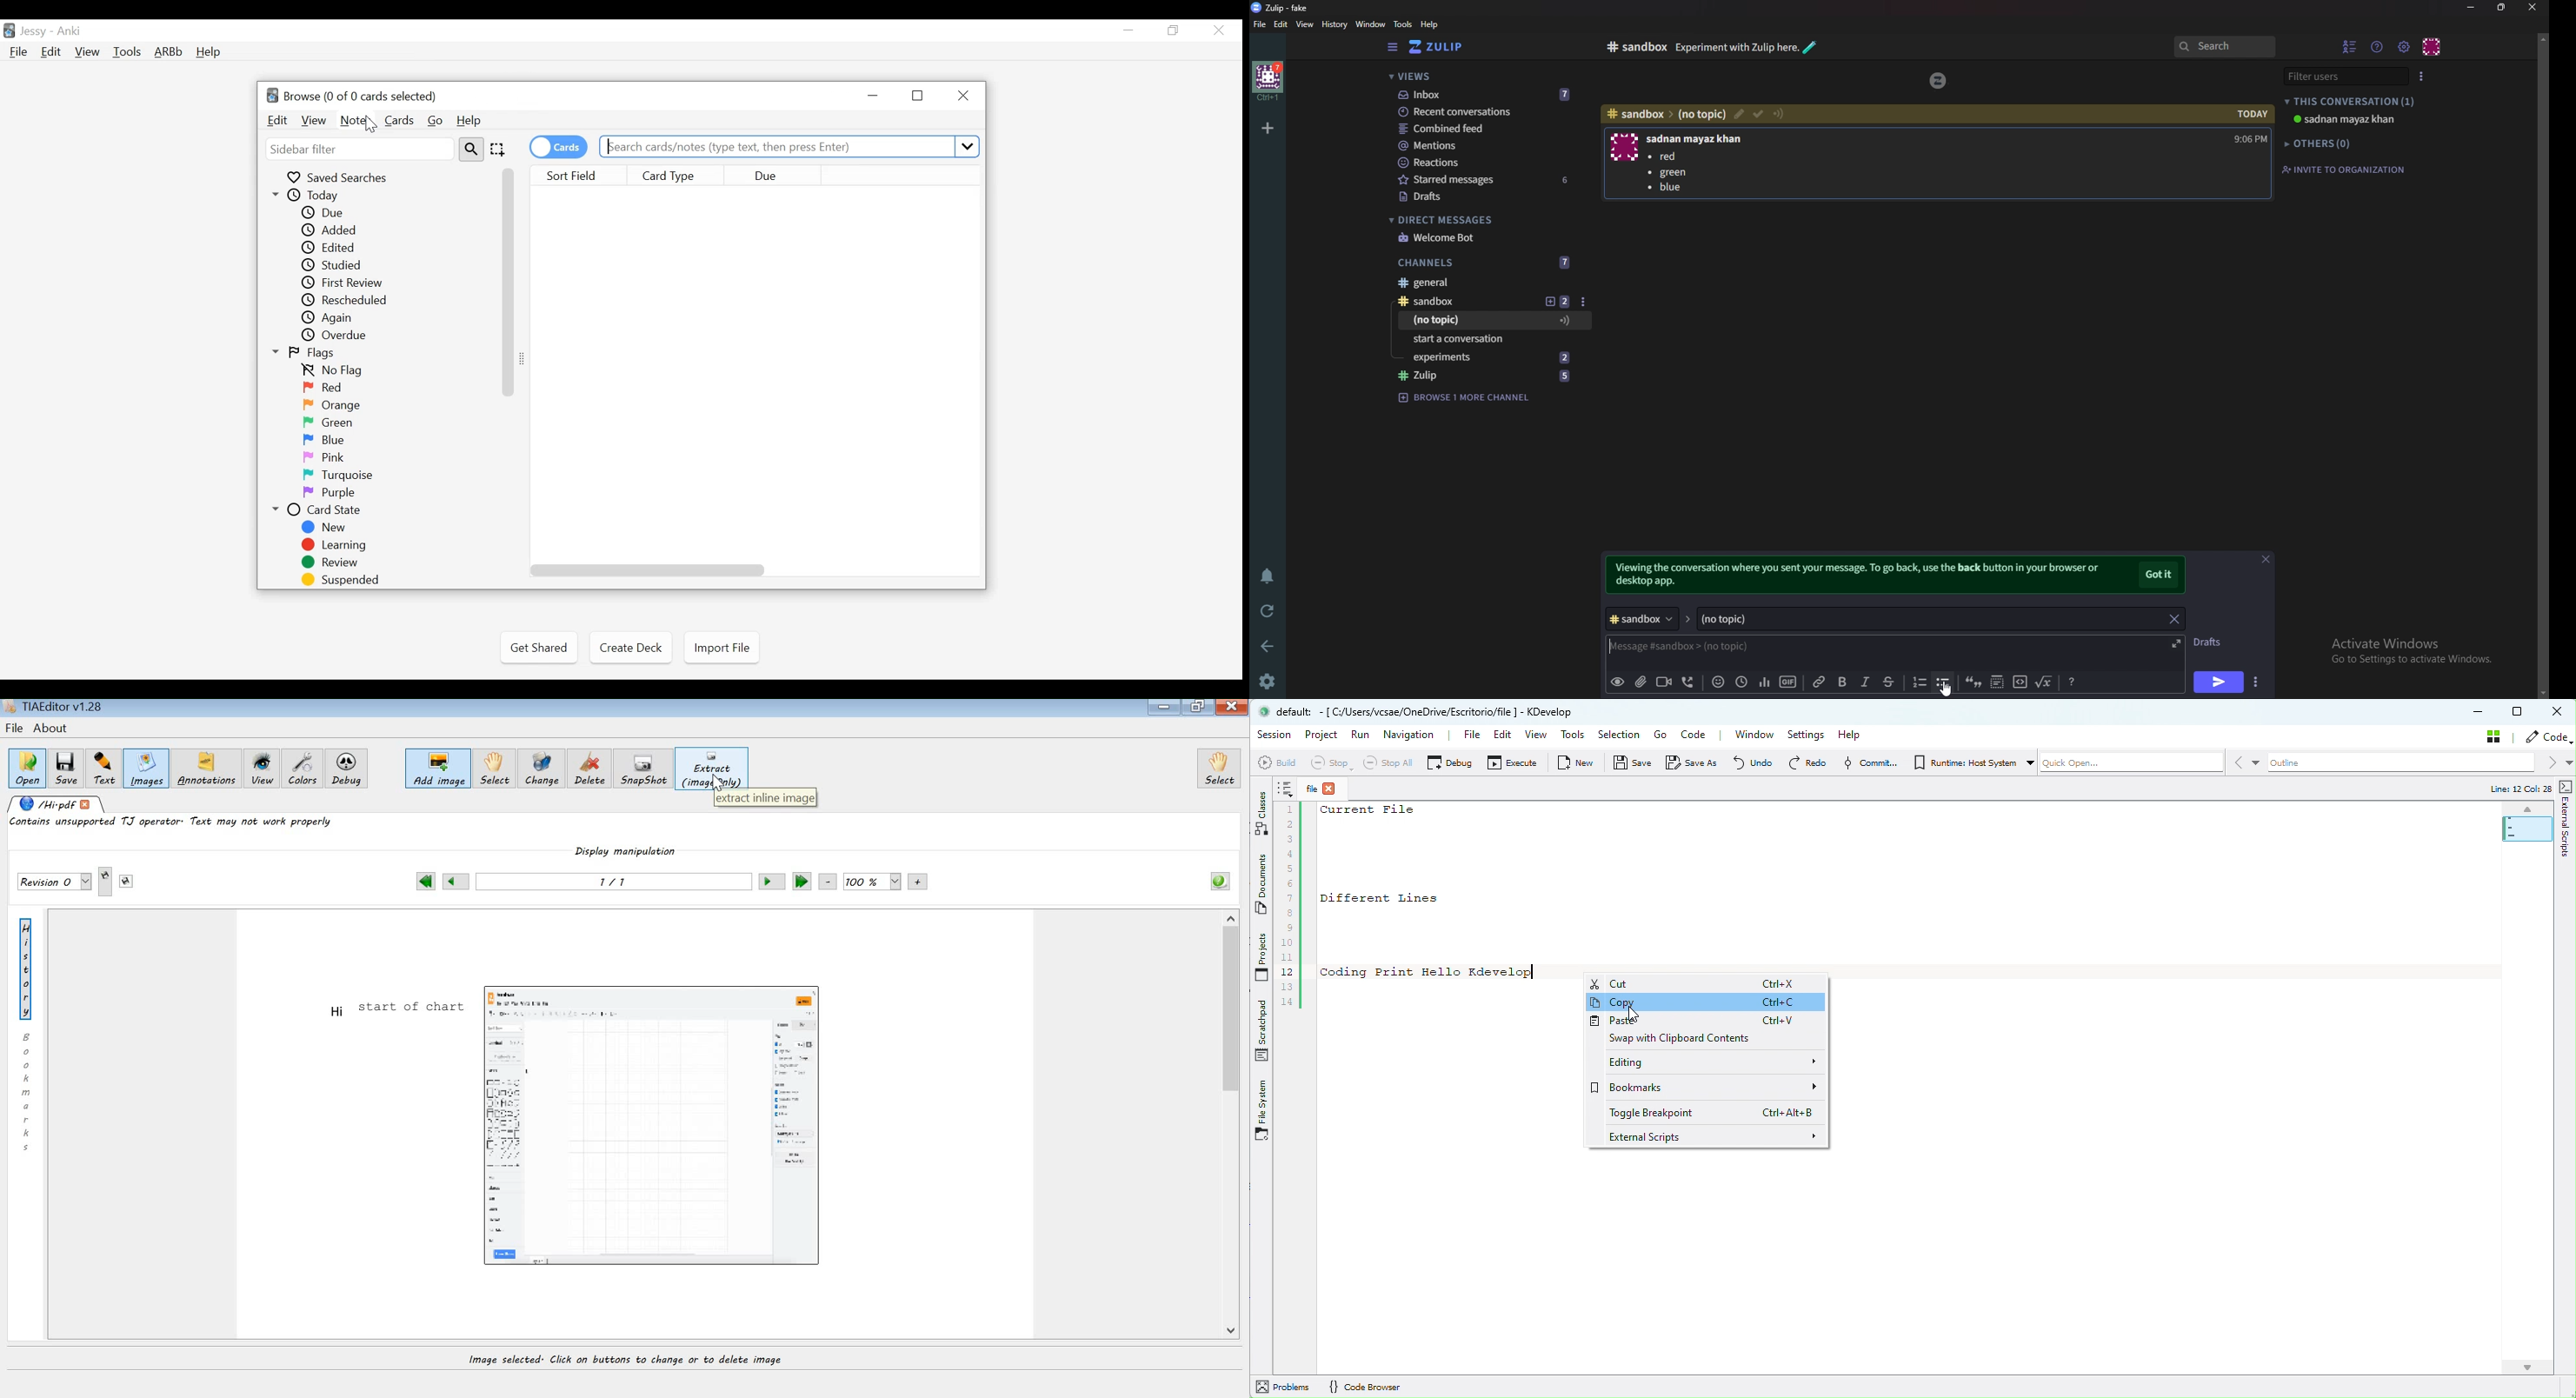 The width and height of the screenshot is (2576, 1400). I want to click on Edit, so click(278, 120).